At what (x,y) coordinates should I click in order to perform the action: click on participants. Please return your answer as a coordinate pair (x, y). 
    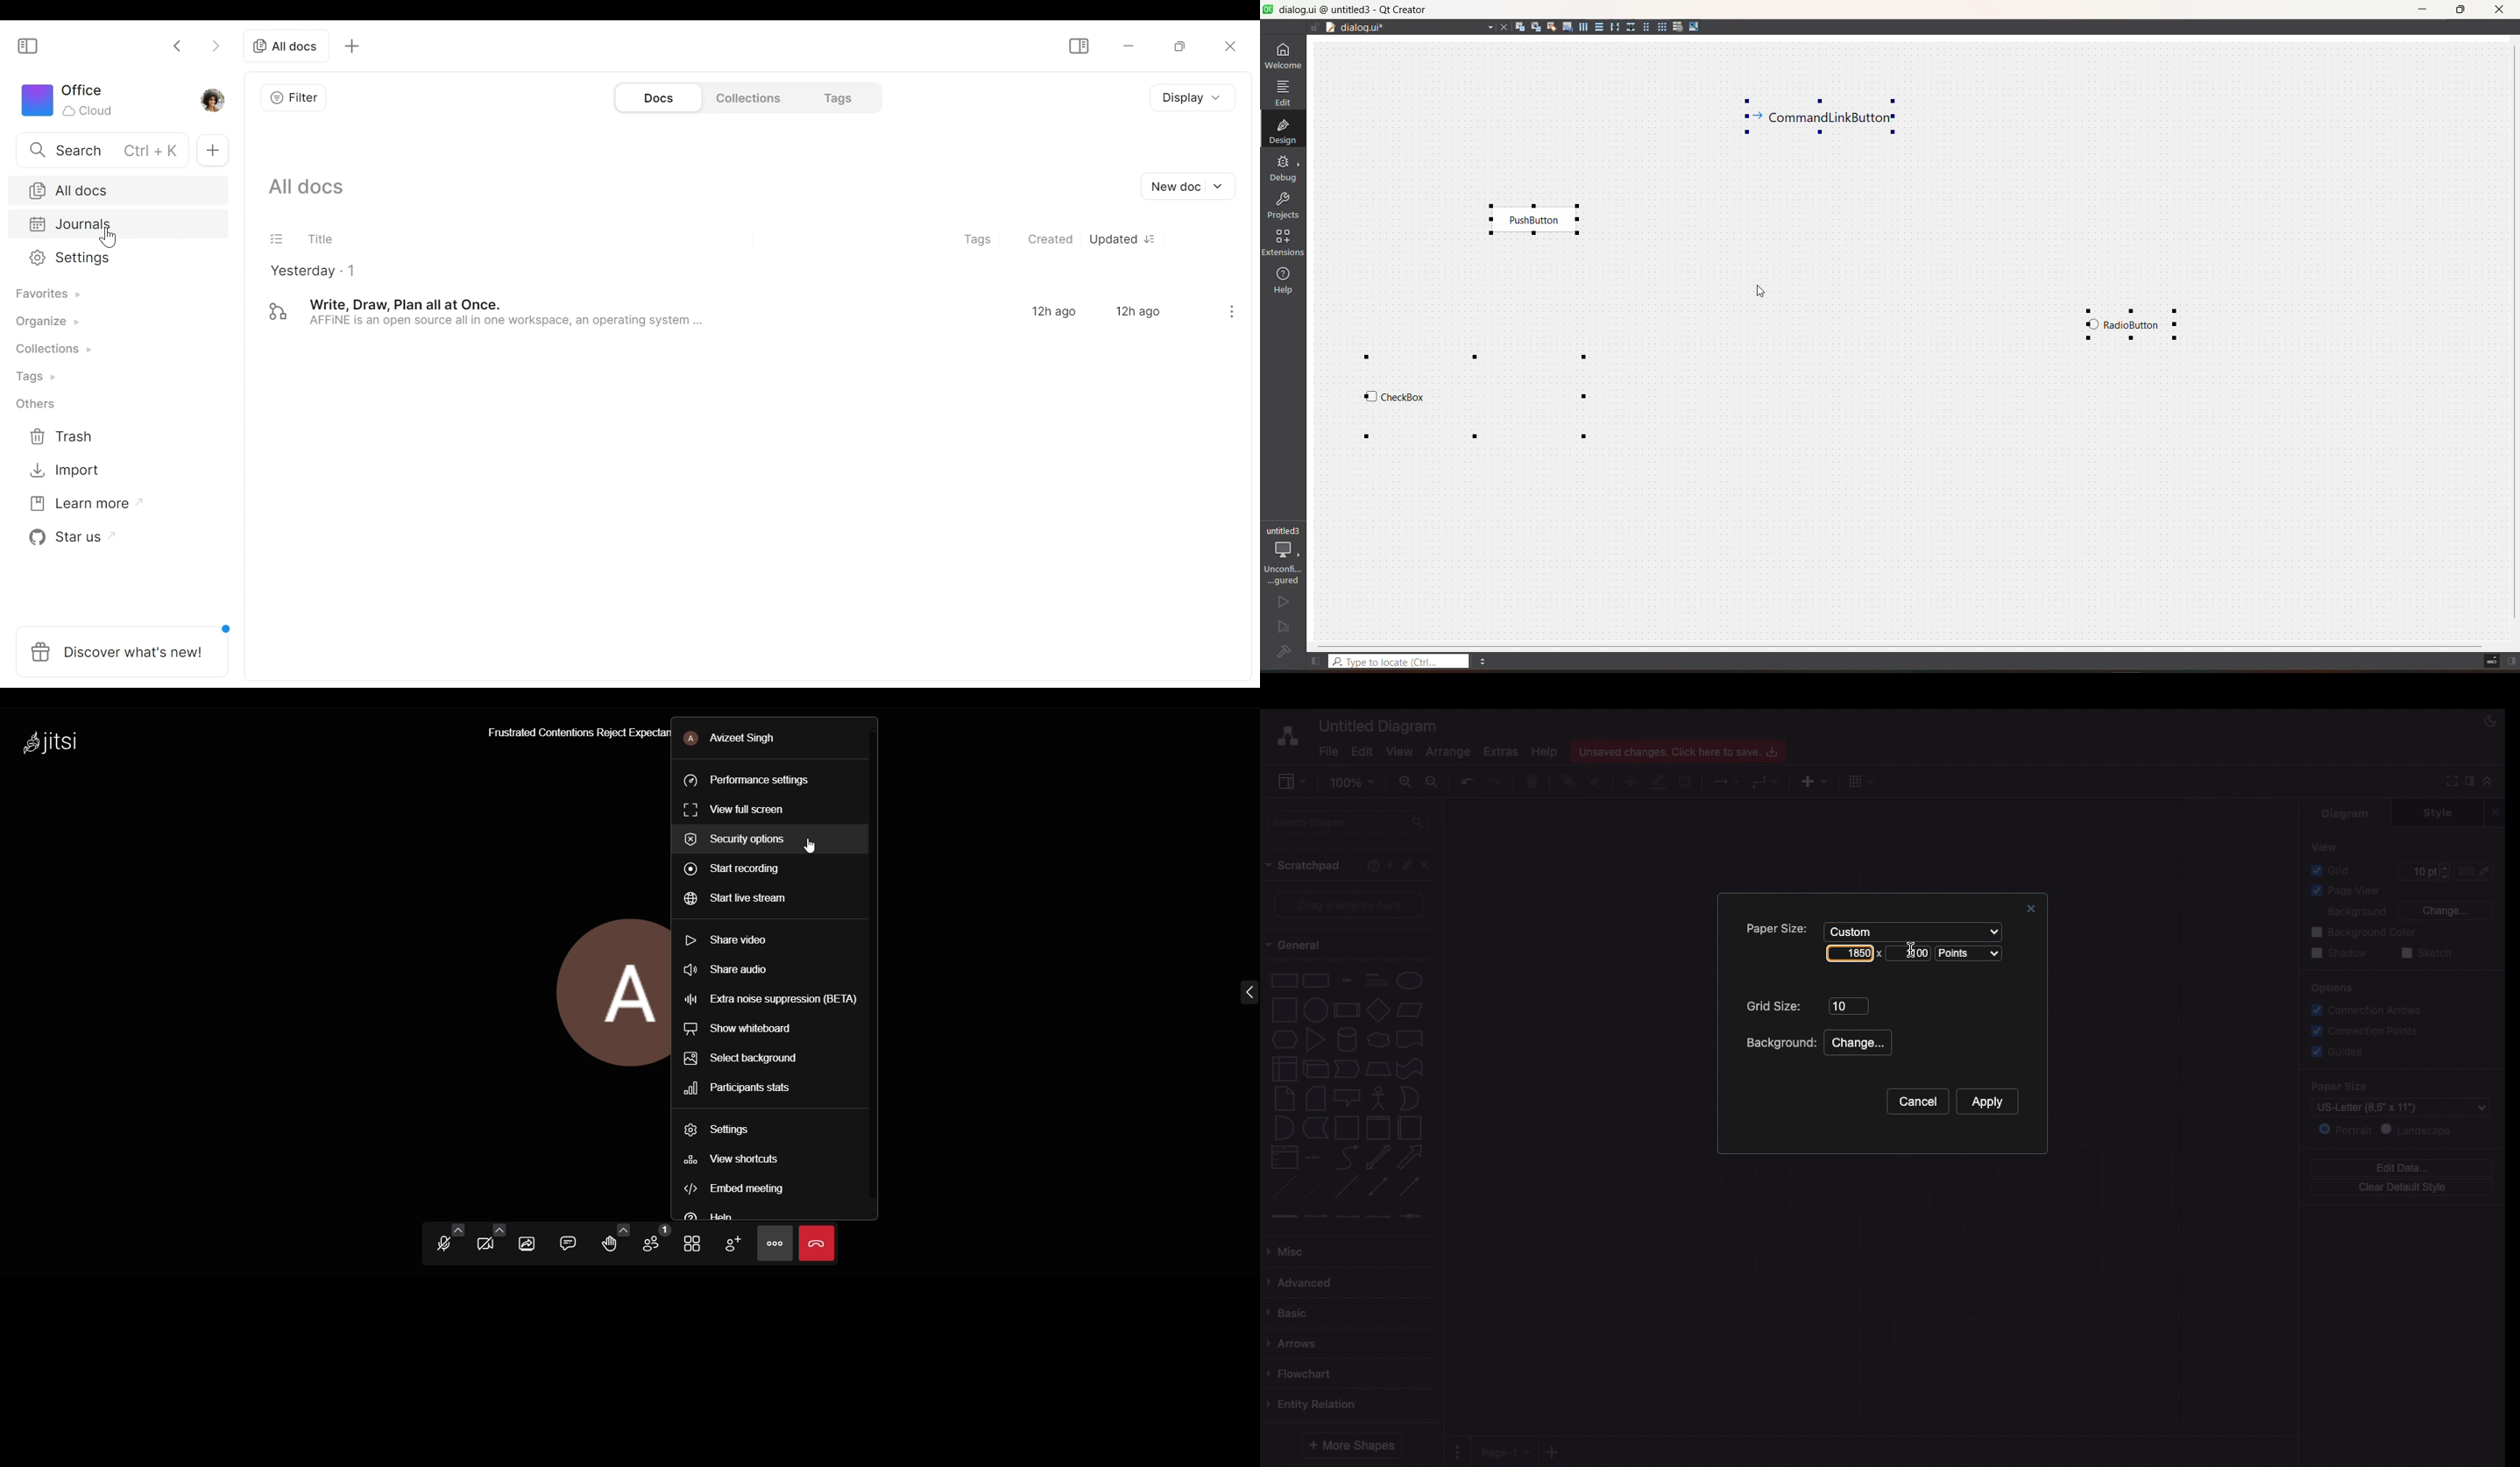
    Looking at the image, I should click on (656, 1238).